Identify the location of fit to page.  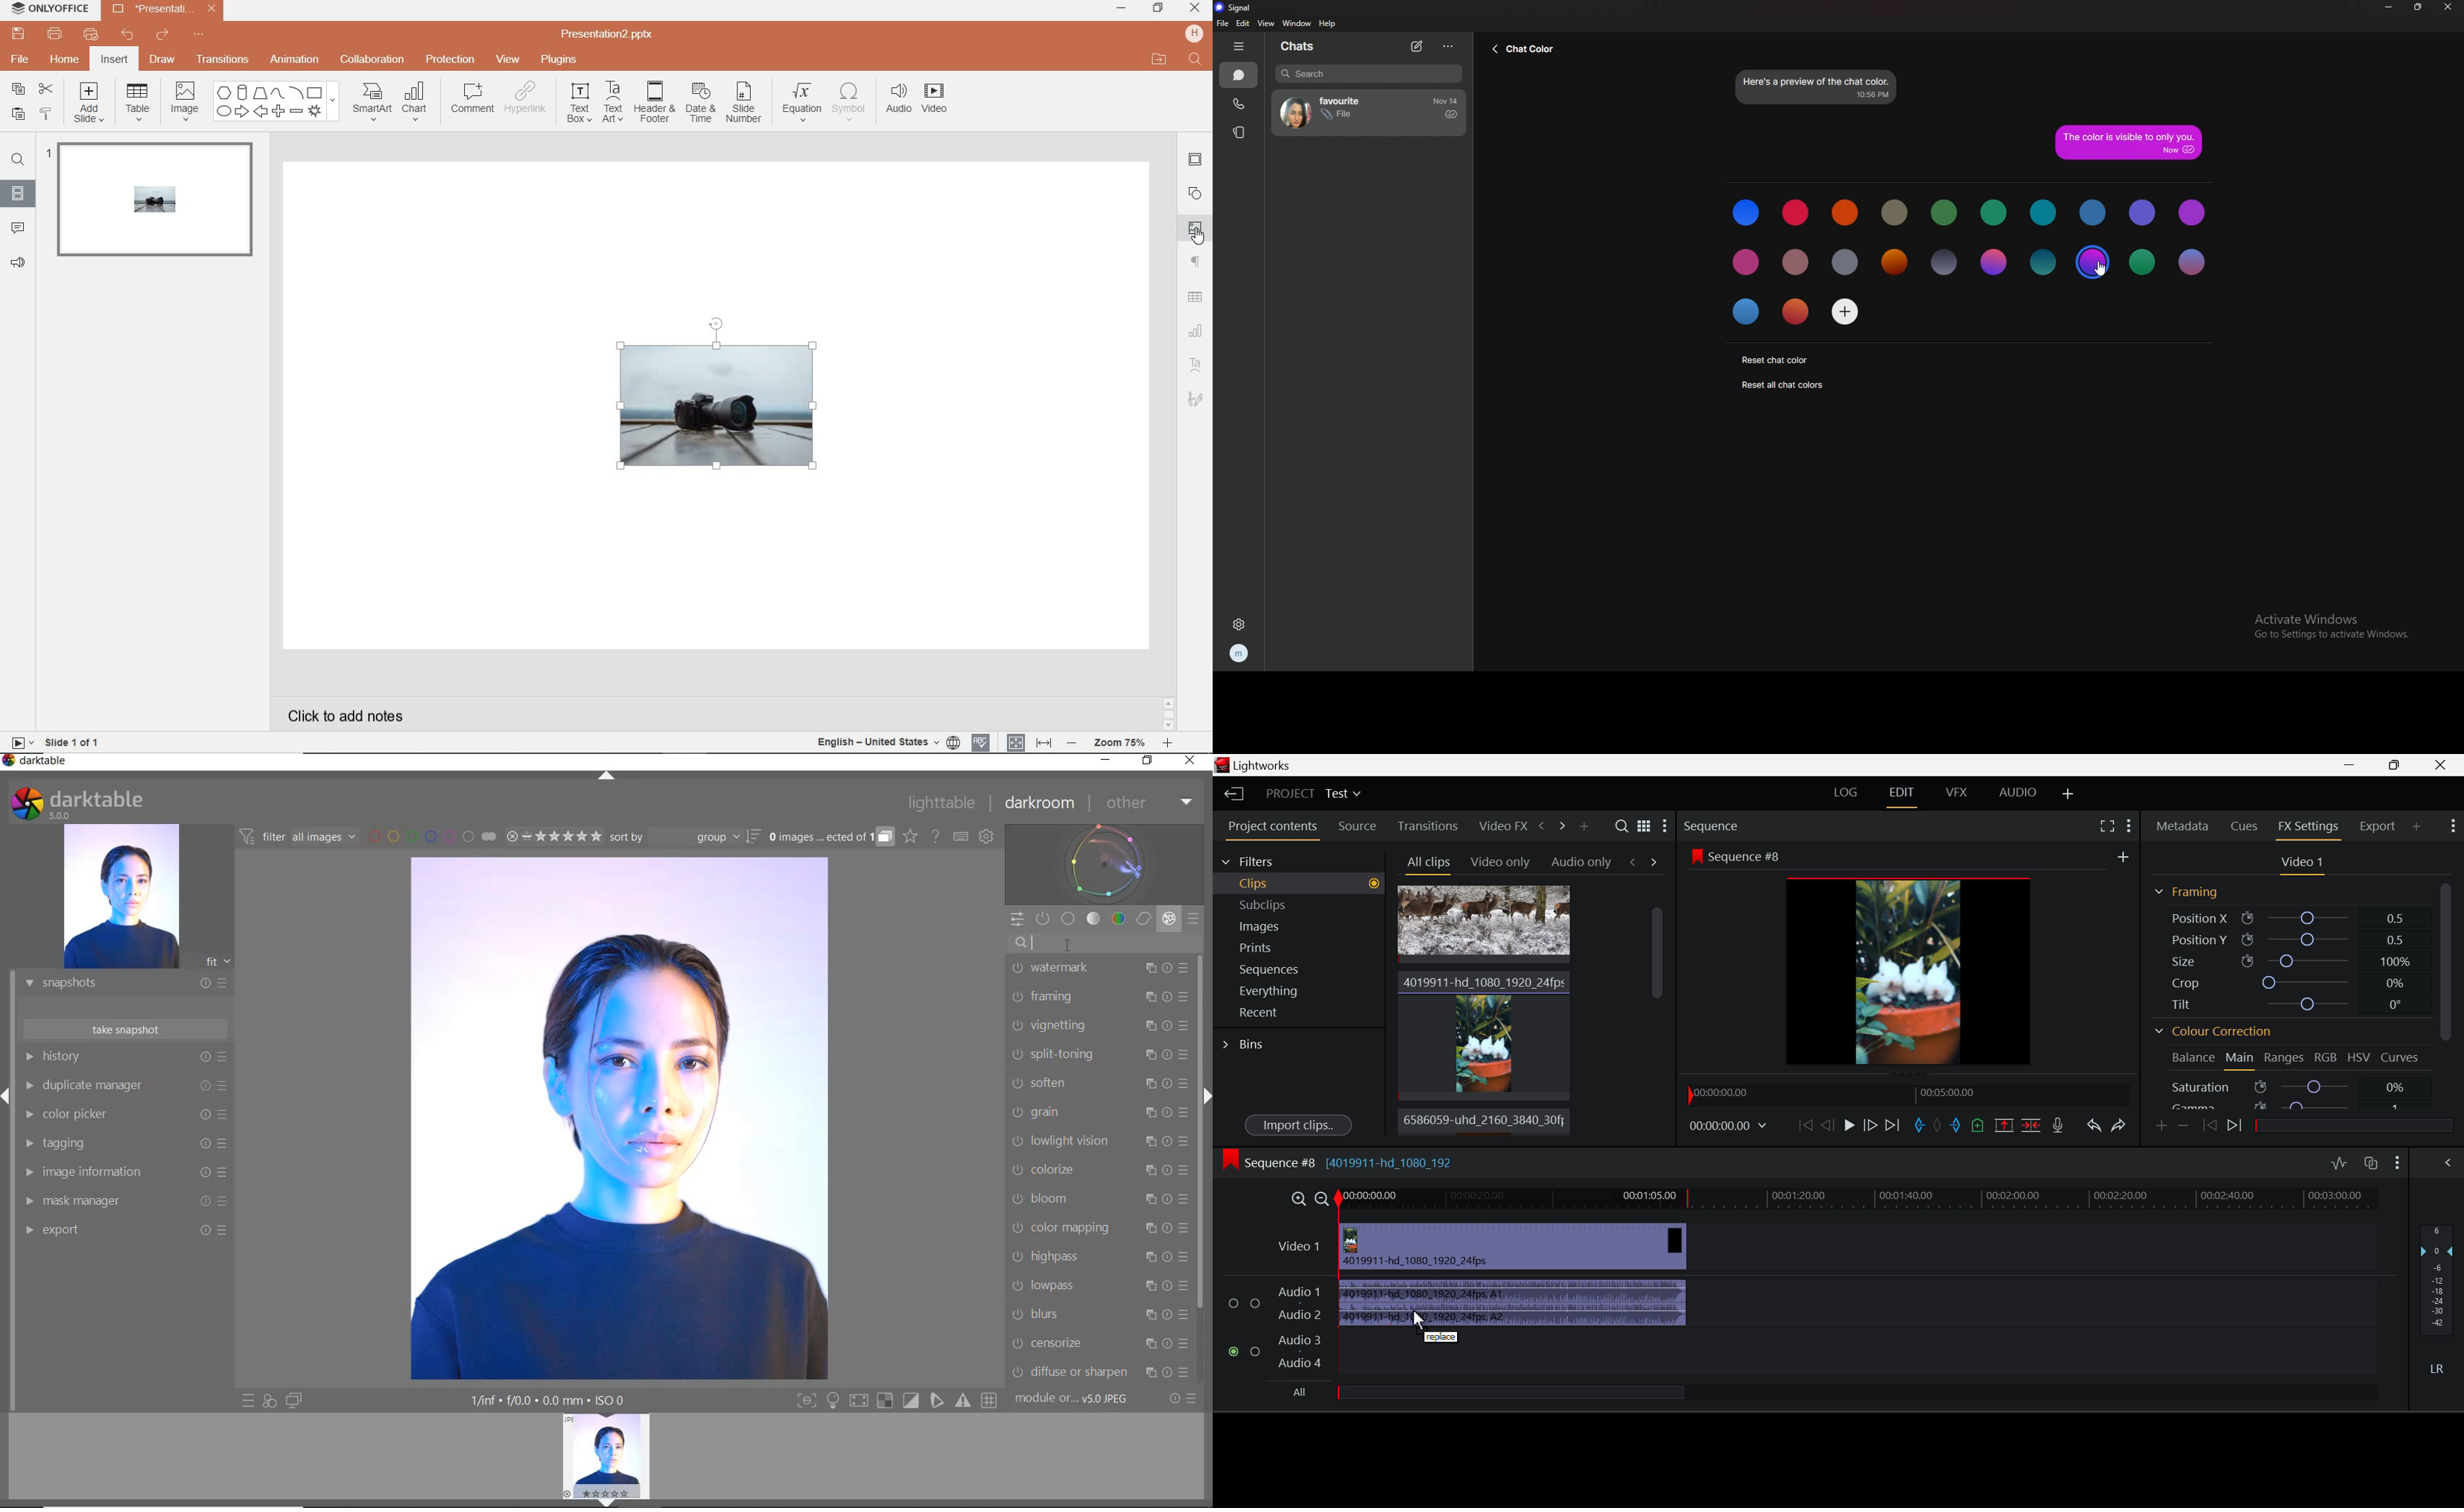
(1017, 742).